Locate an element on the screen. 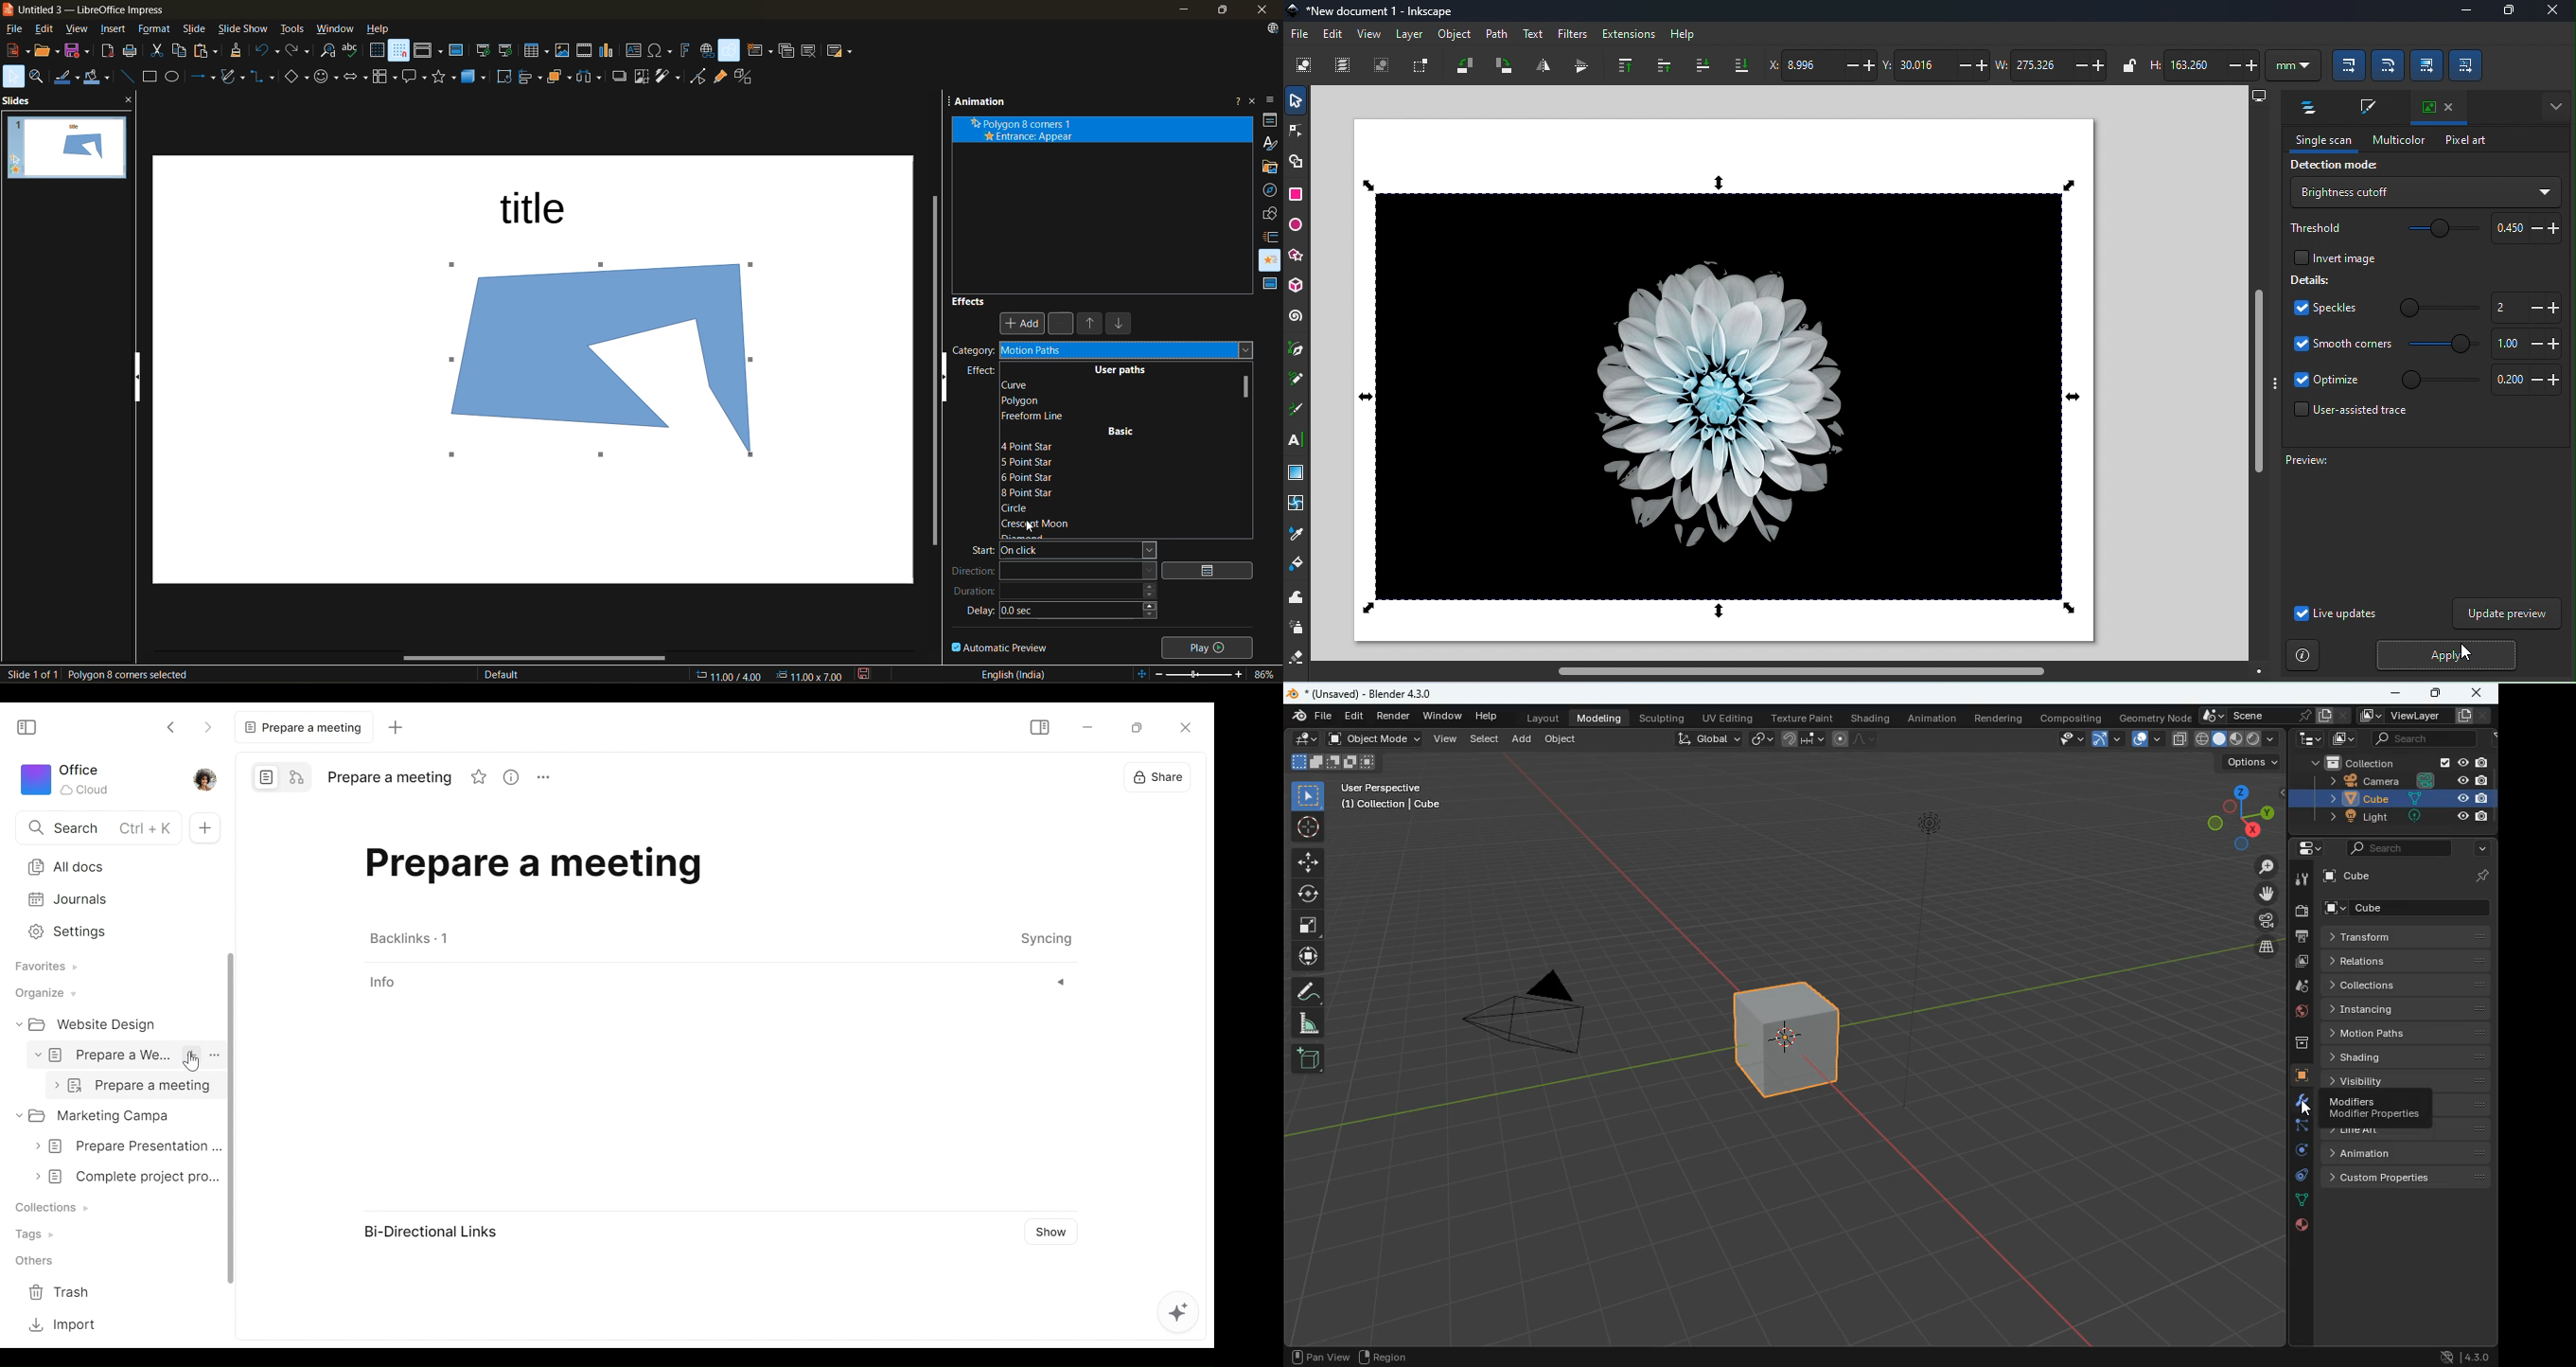 This screenshot has height=1372, width=2576. image is located at coordinates (2346, 740).